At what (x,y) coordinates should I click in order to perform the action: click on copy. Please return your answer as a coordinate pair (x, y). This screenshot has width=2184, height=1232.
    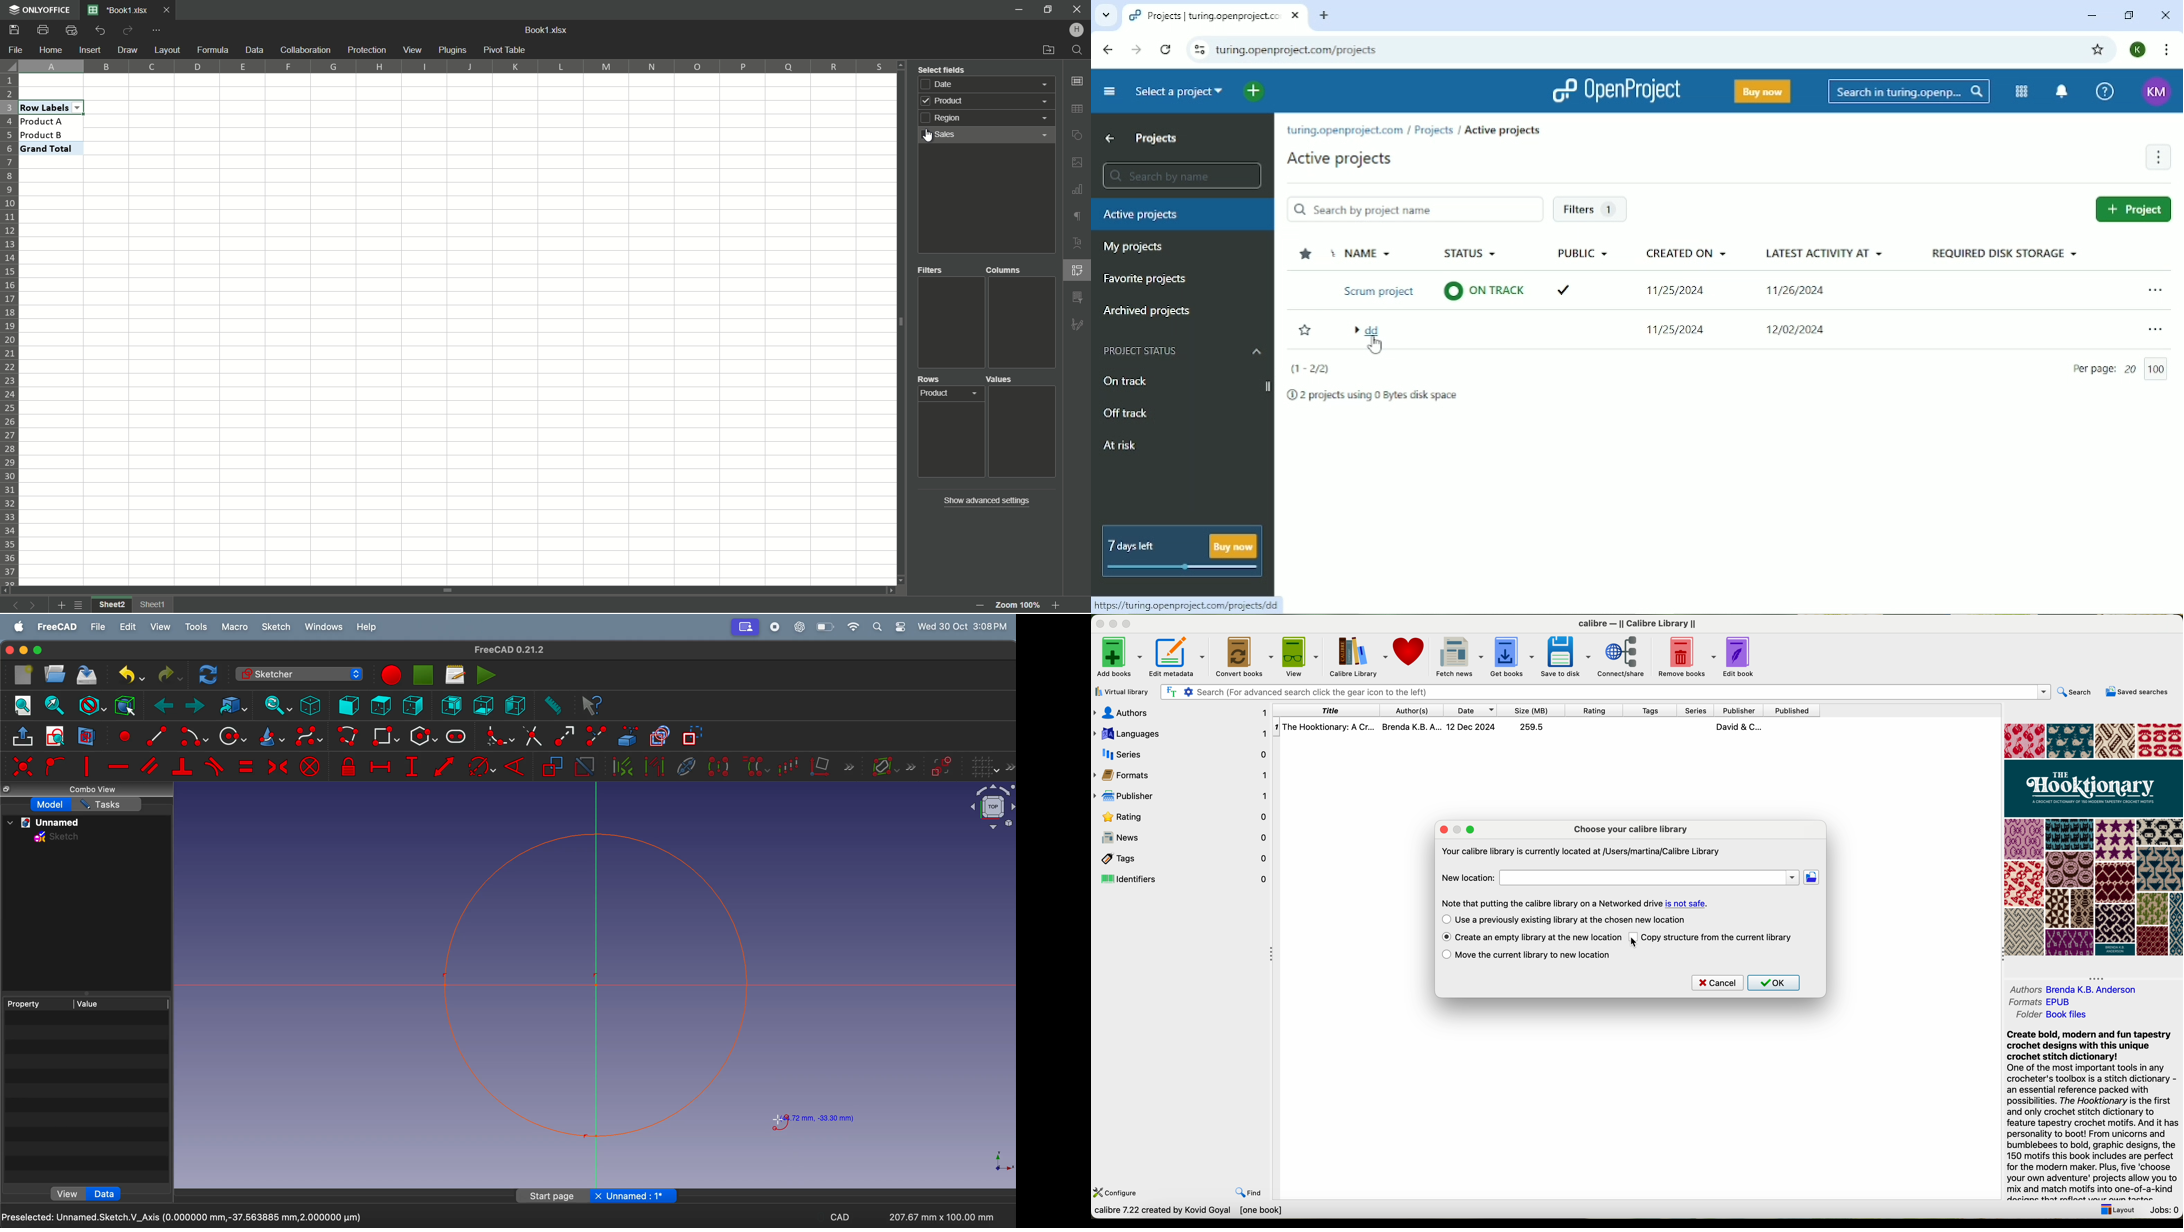
    Looking at the image, I should click on (8, 790).